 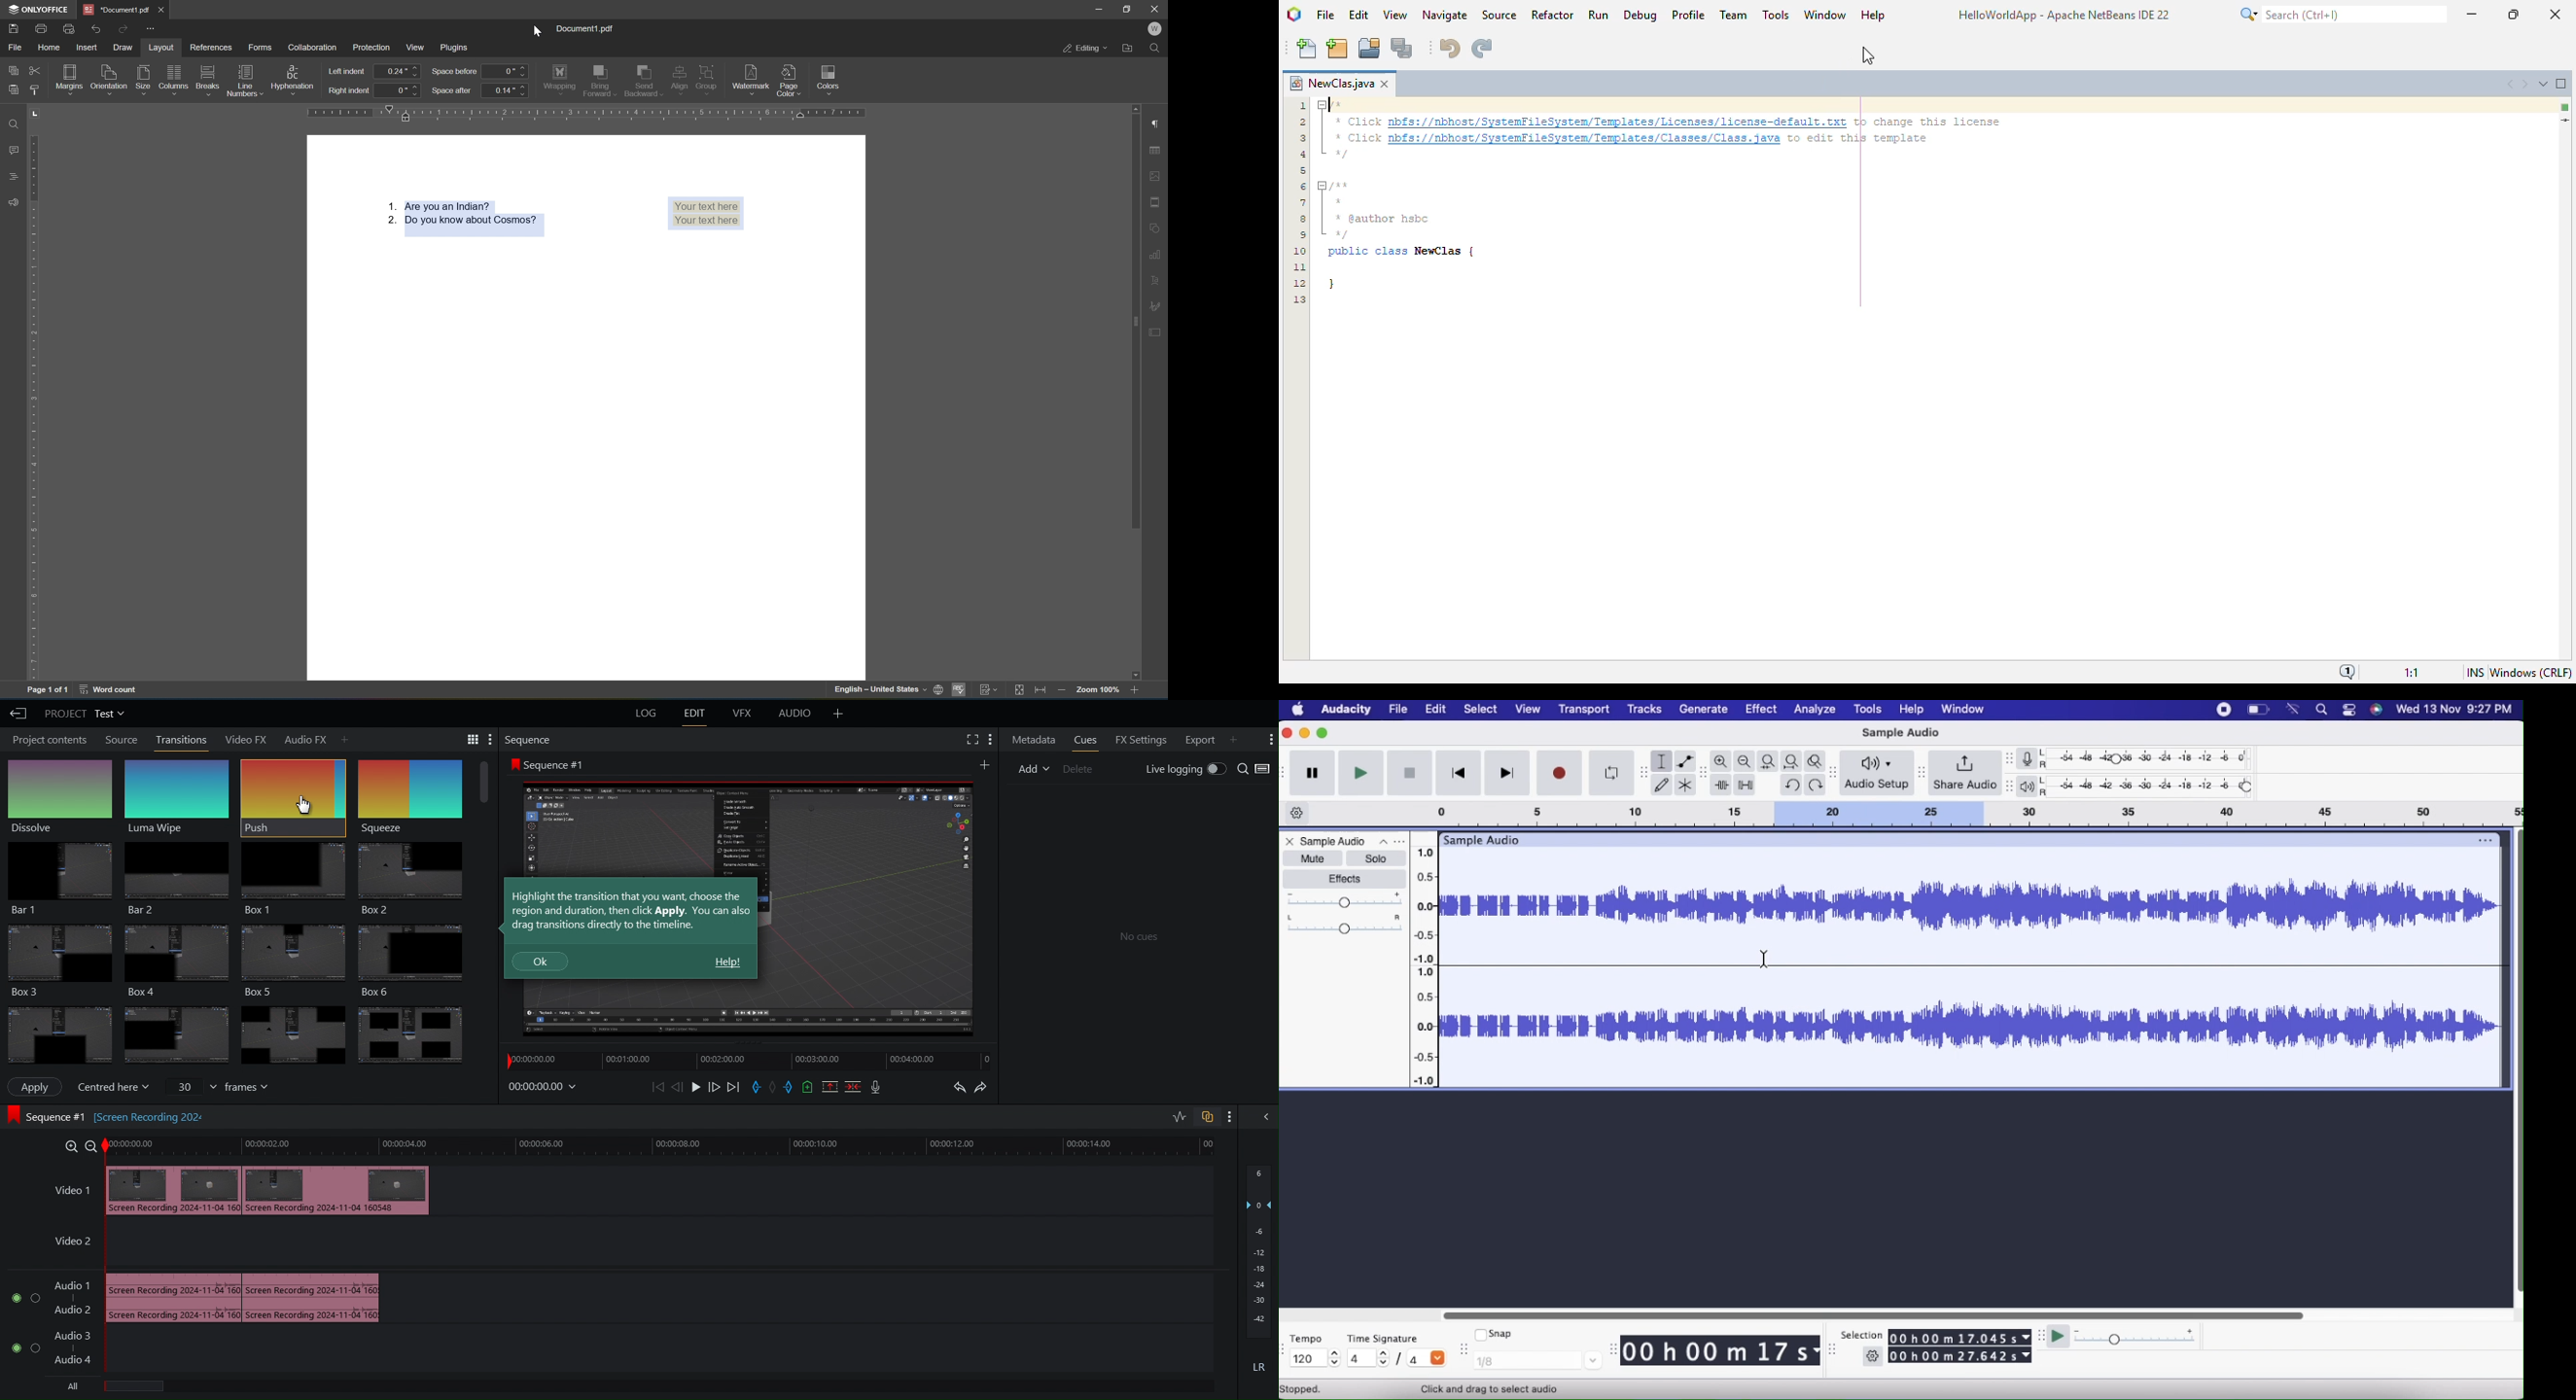 What do you see at coordinates (1791, 783) in the screenshot?
I see `Undo` at bounding box center [1791, 783].